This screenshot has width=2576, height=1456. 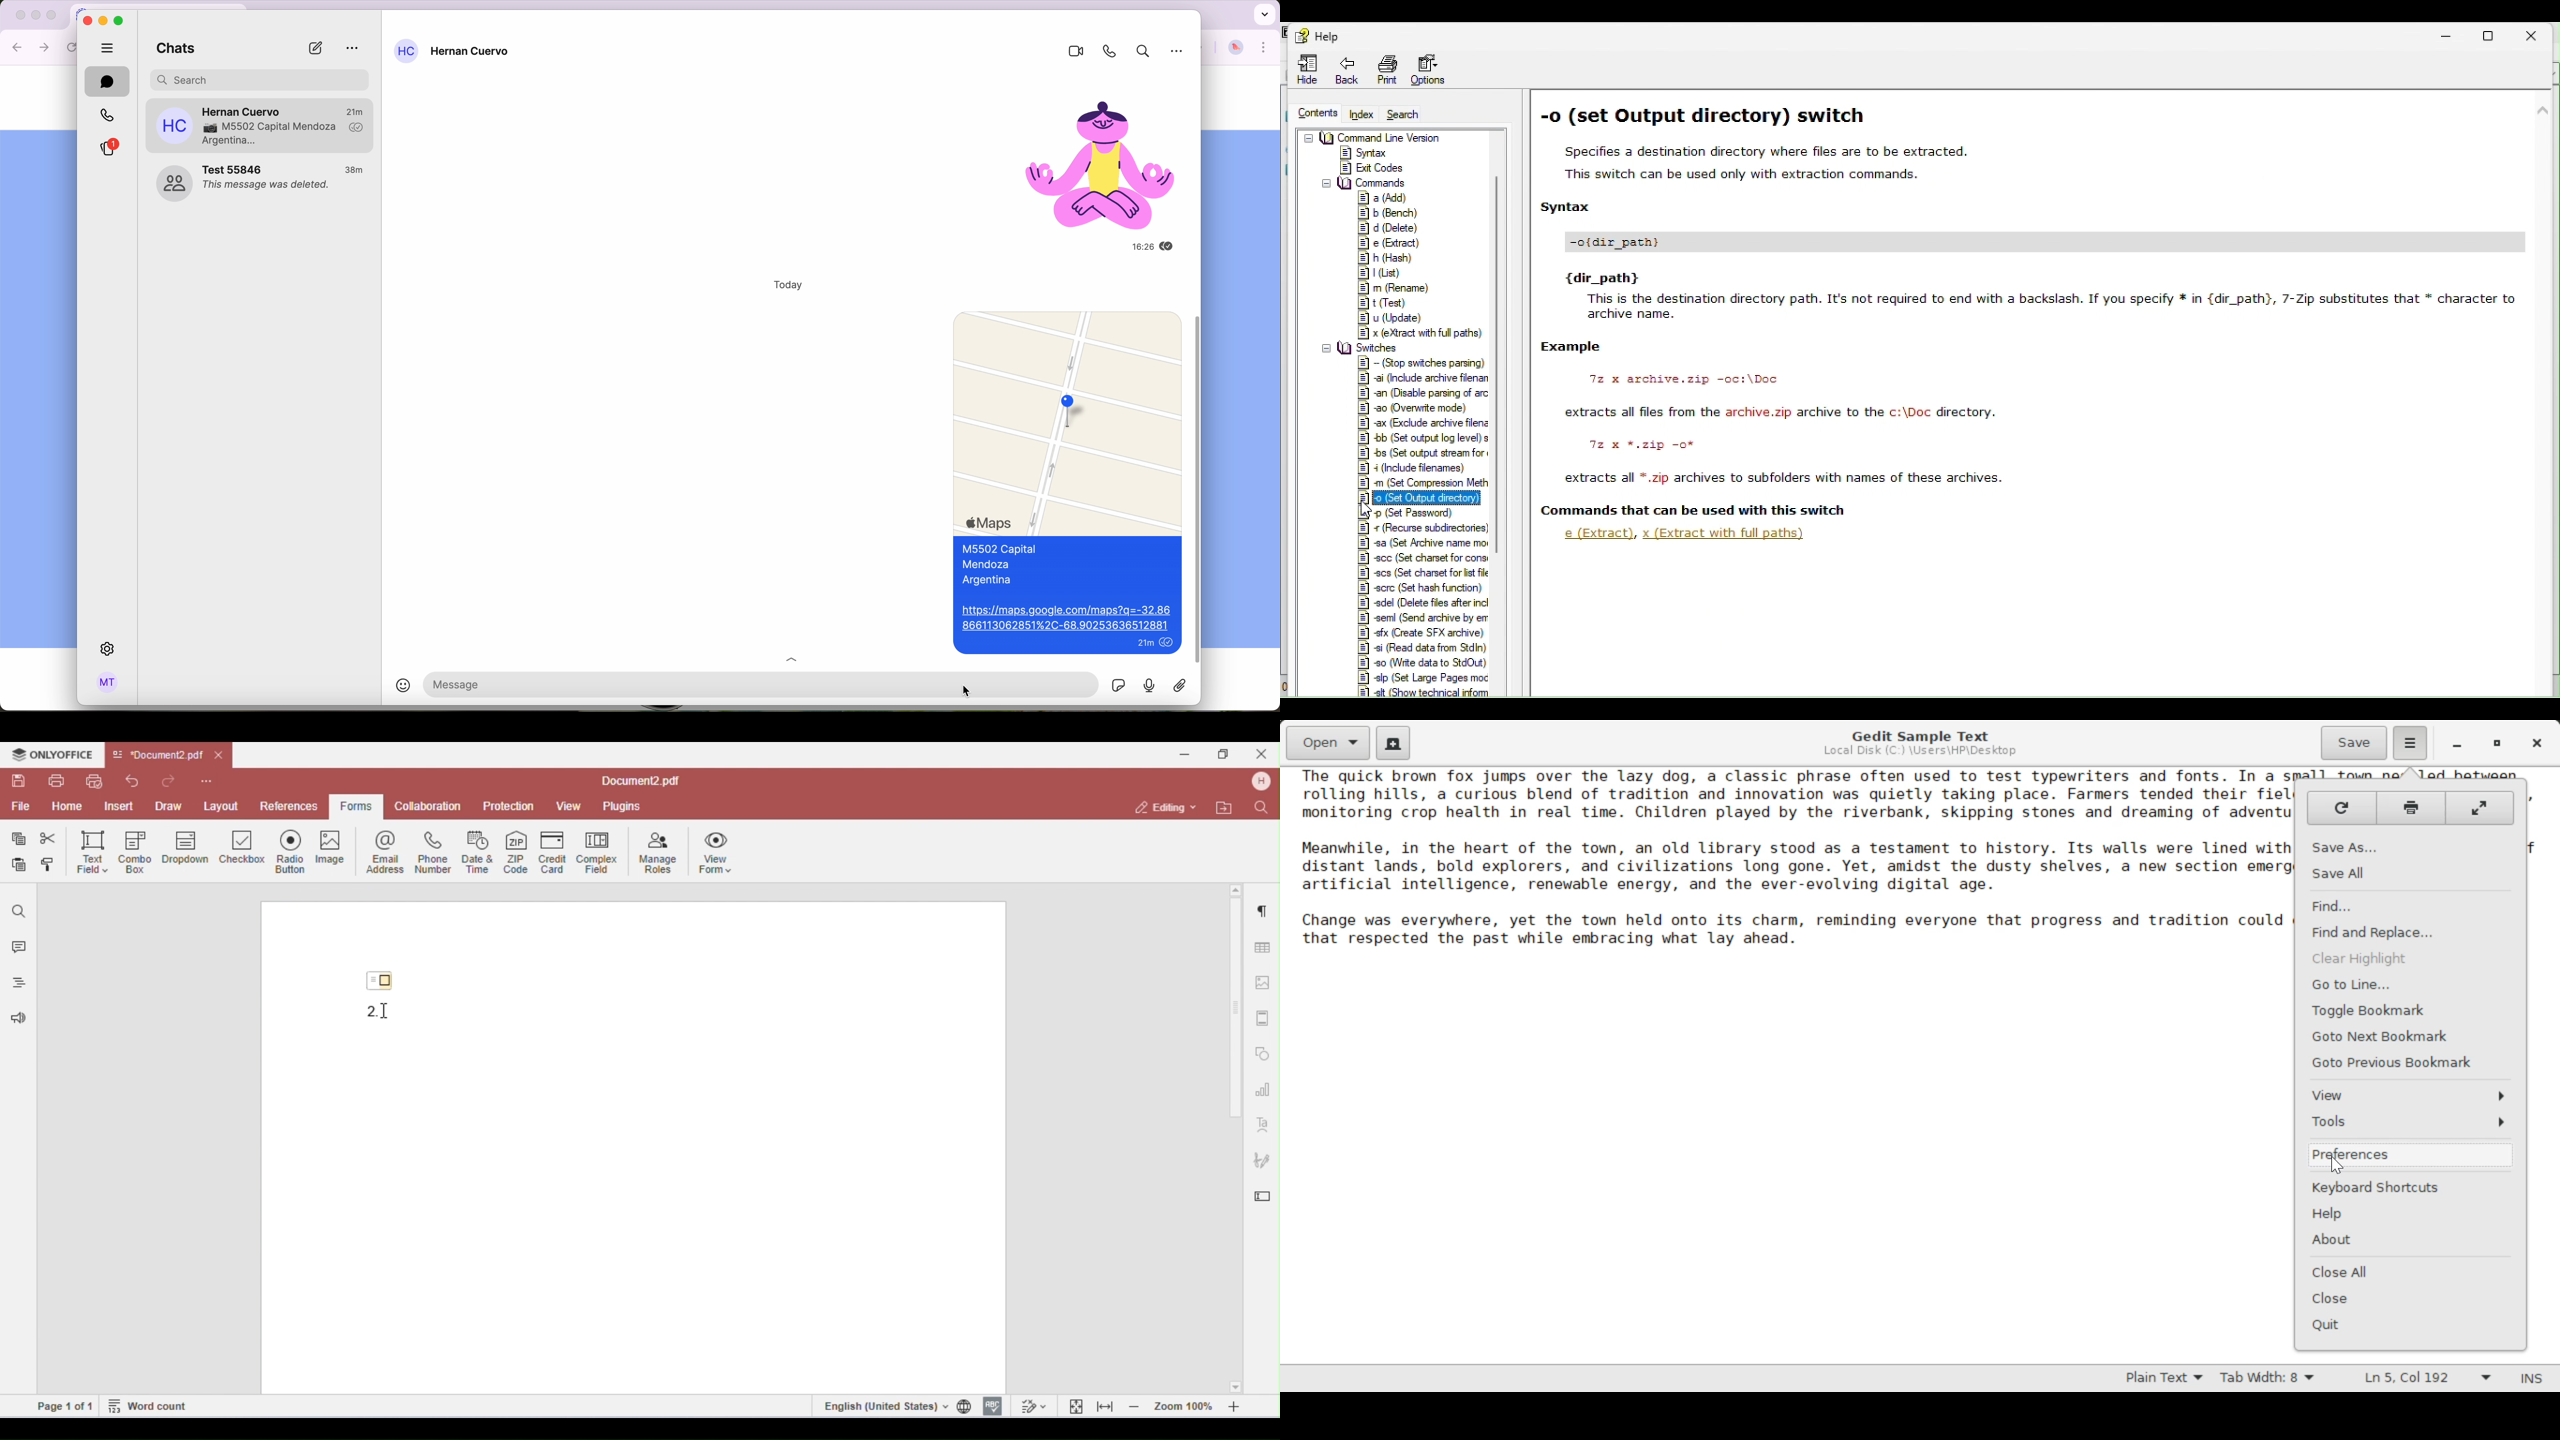 What do you see at coordinates (800, 658) in the screenshot?
I see `up` at bounding box center [800, 658].